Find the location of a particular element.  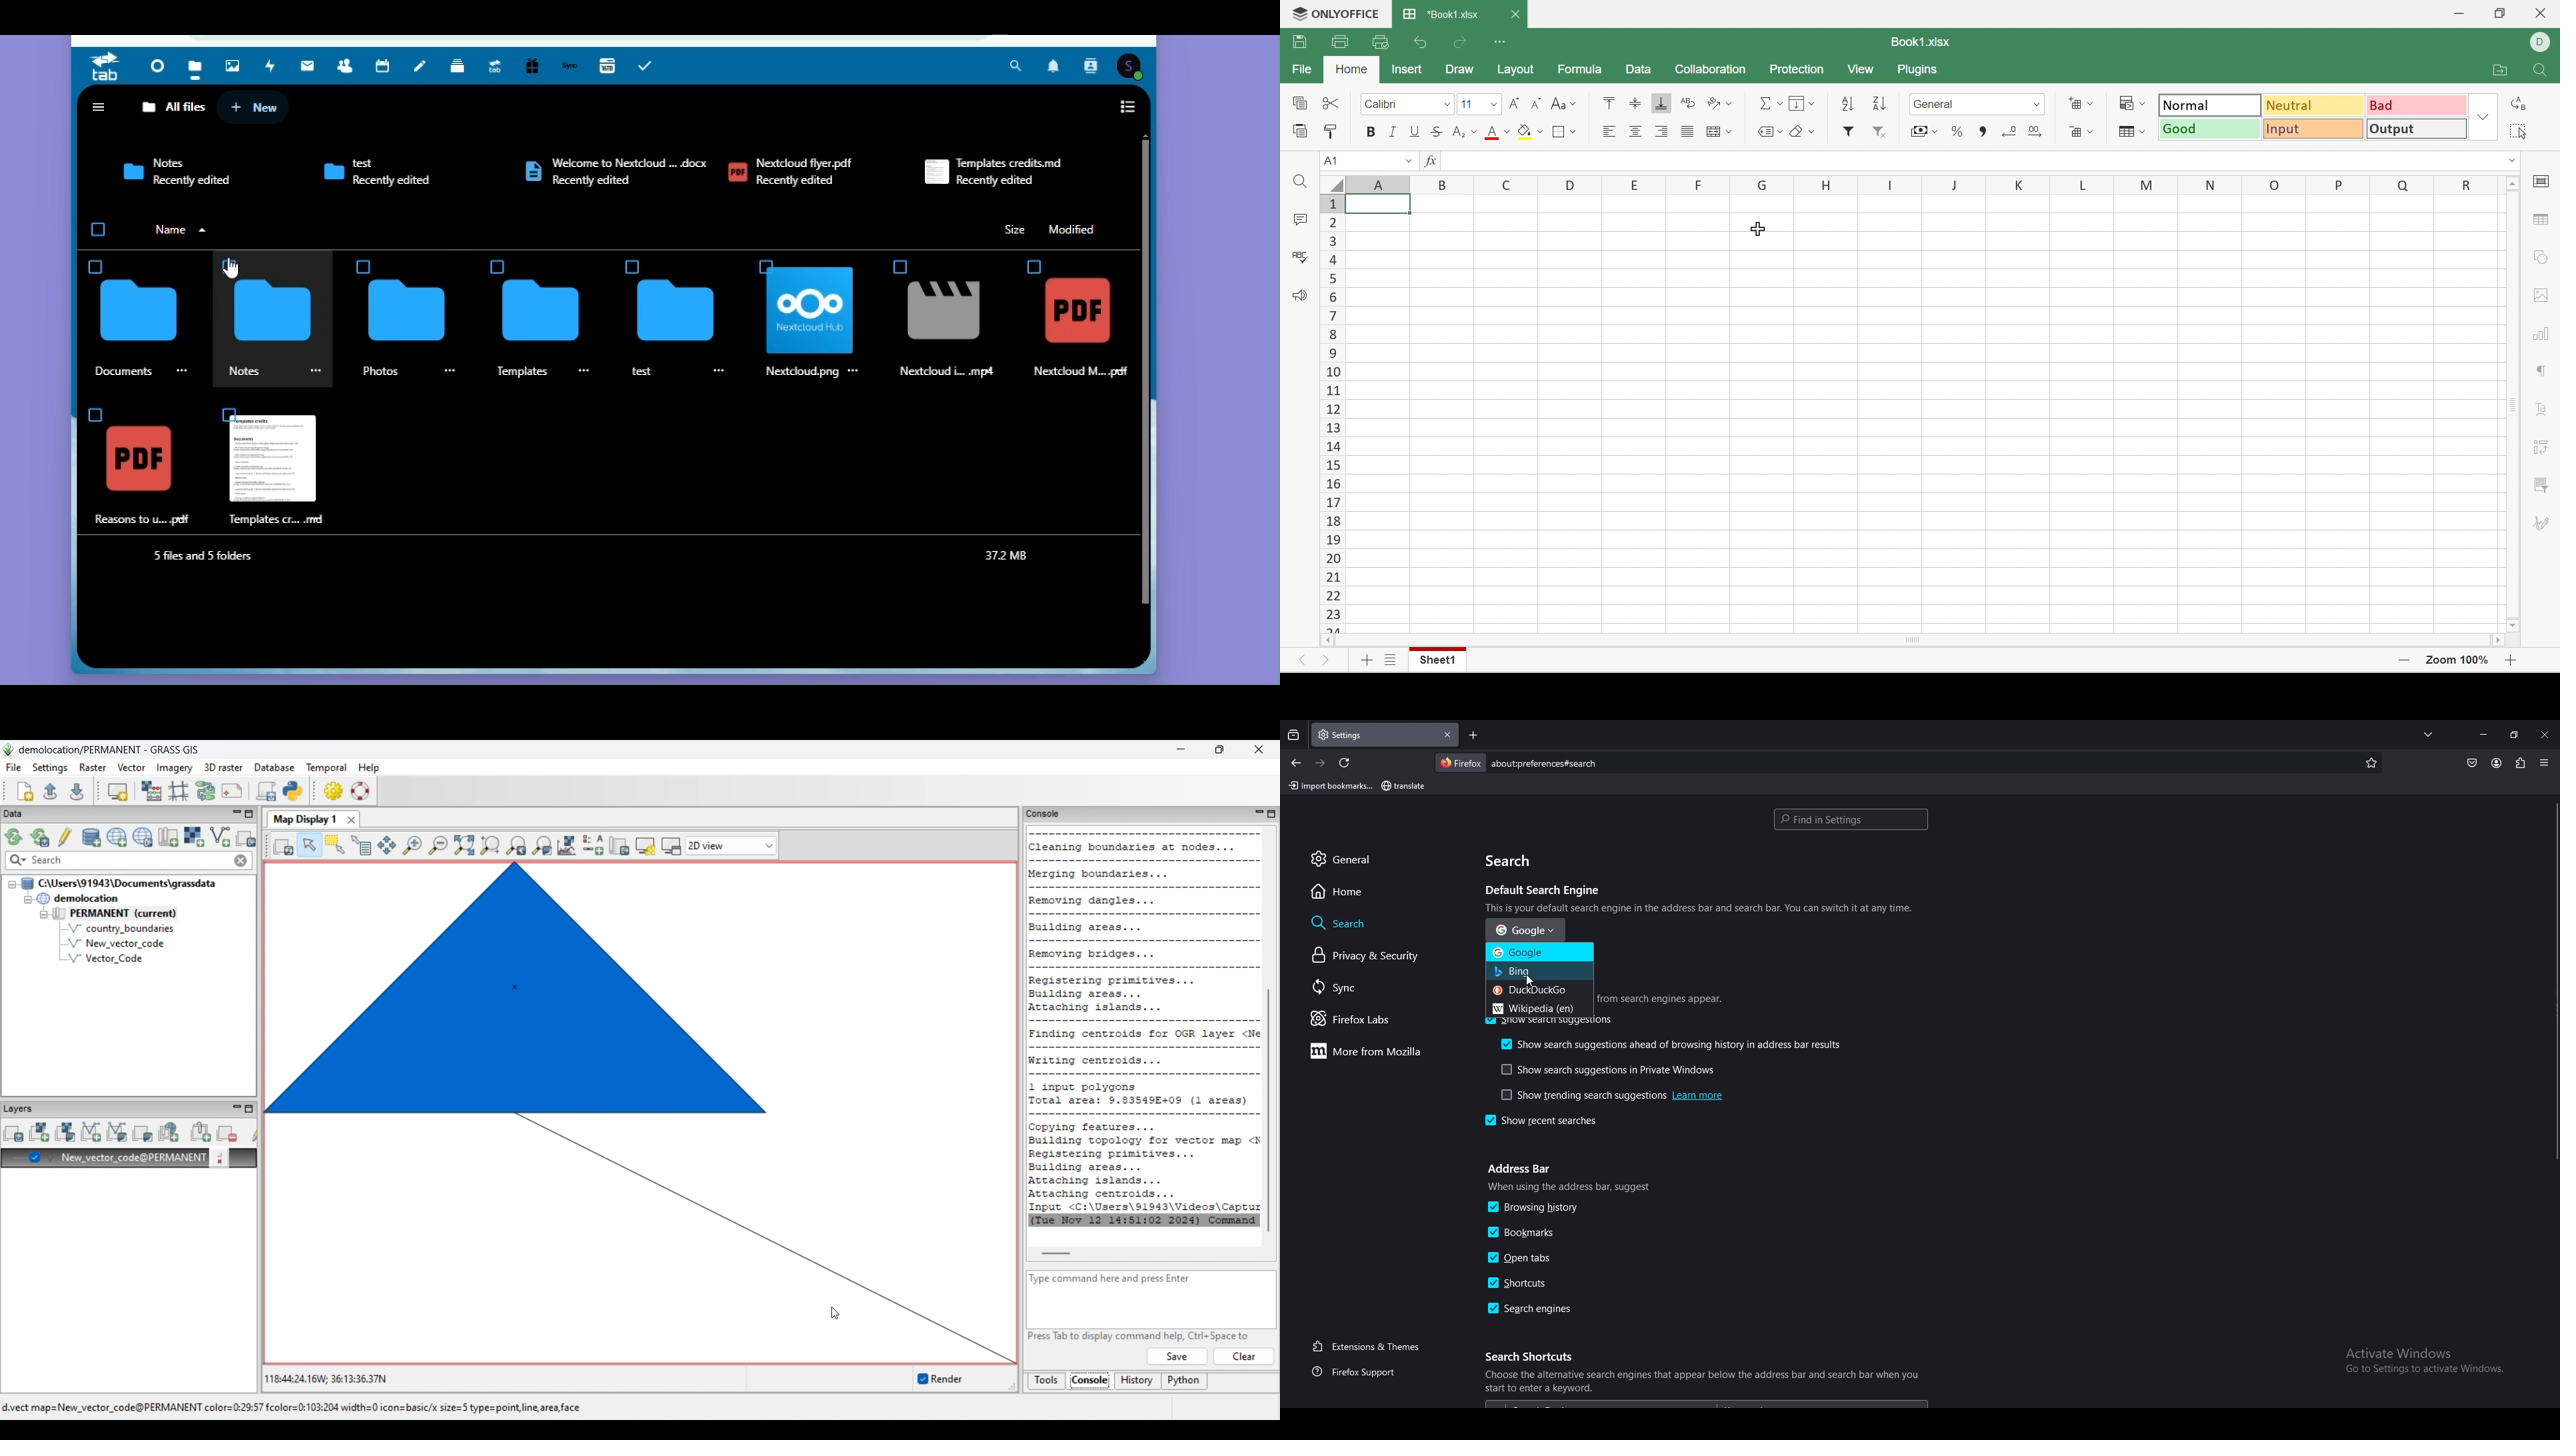

Sort ascending is located at coordinates (1845, 103).